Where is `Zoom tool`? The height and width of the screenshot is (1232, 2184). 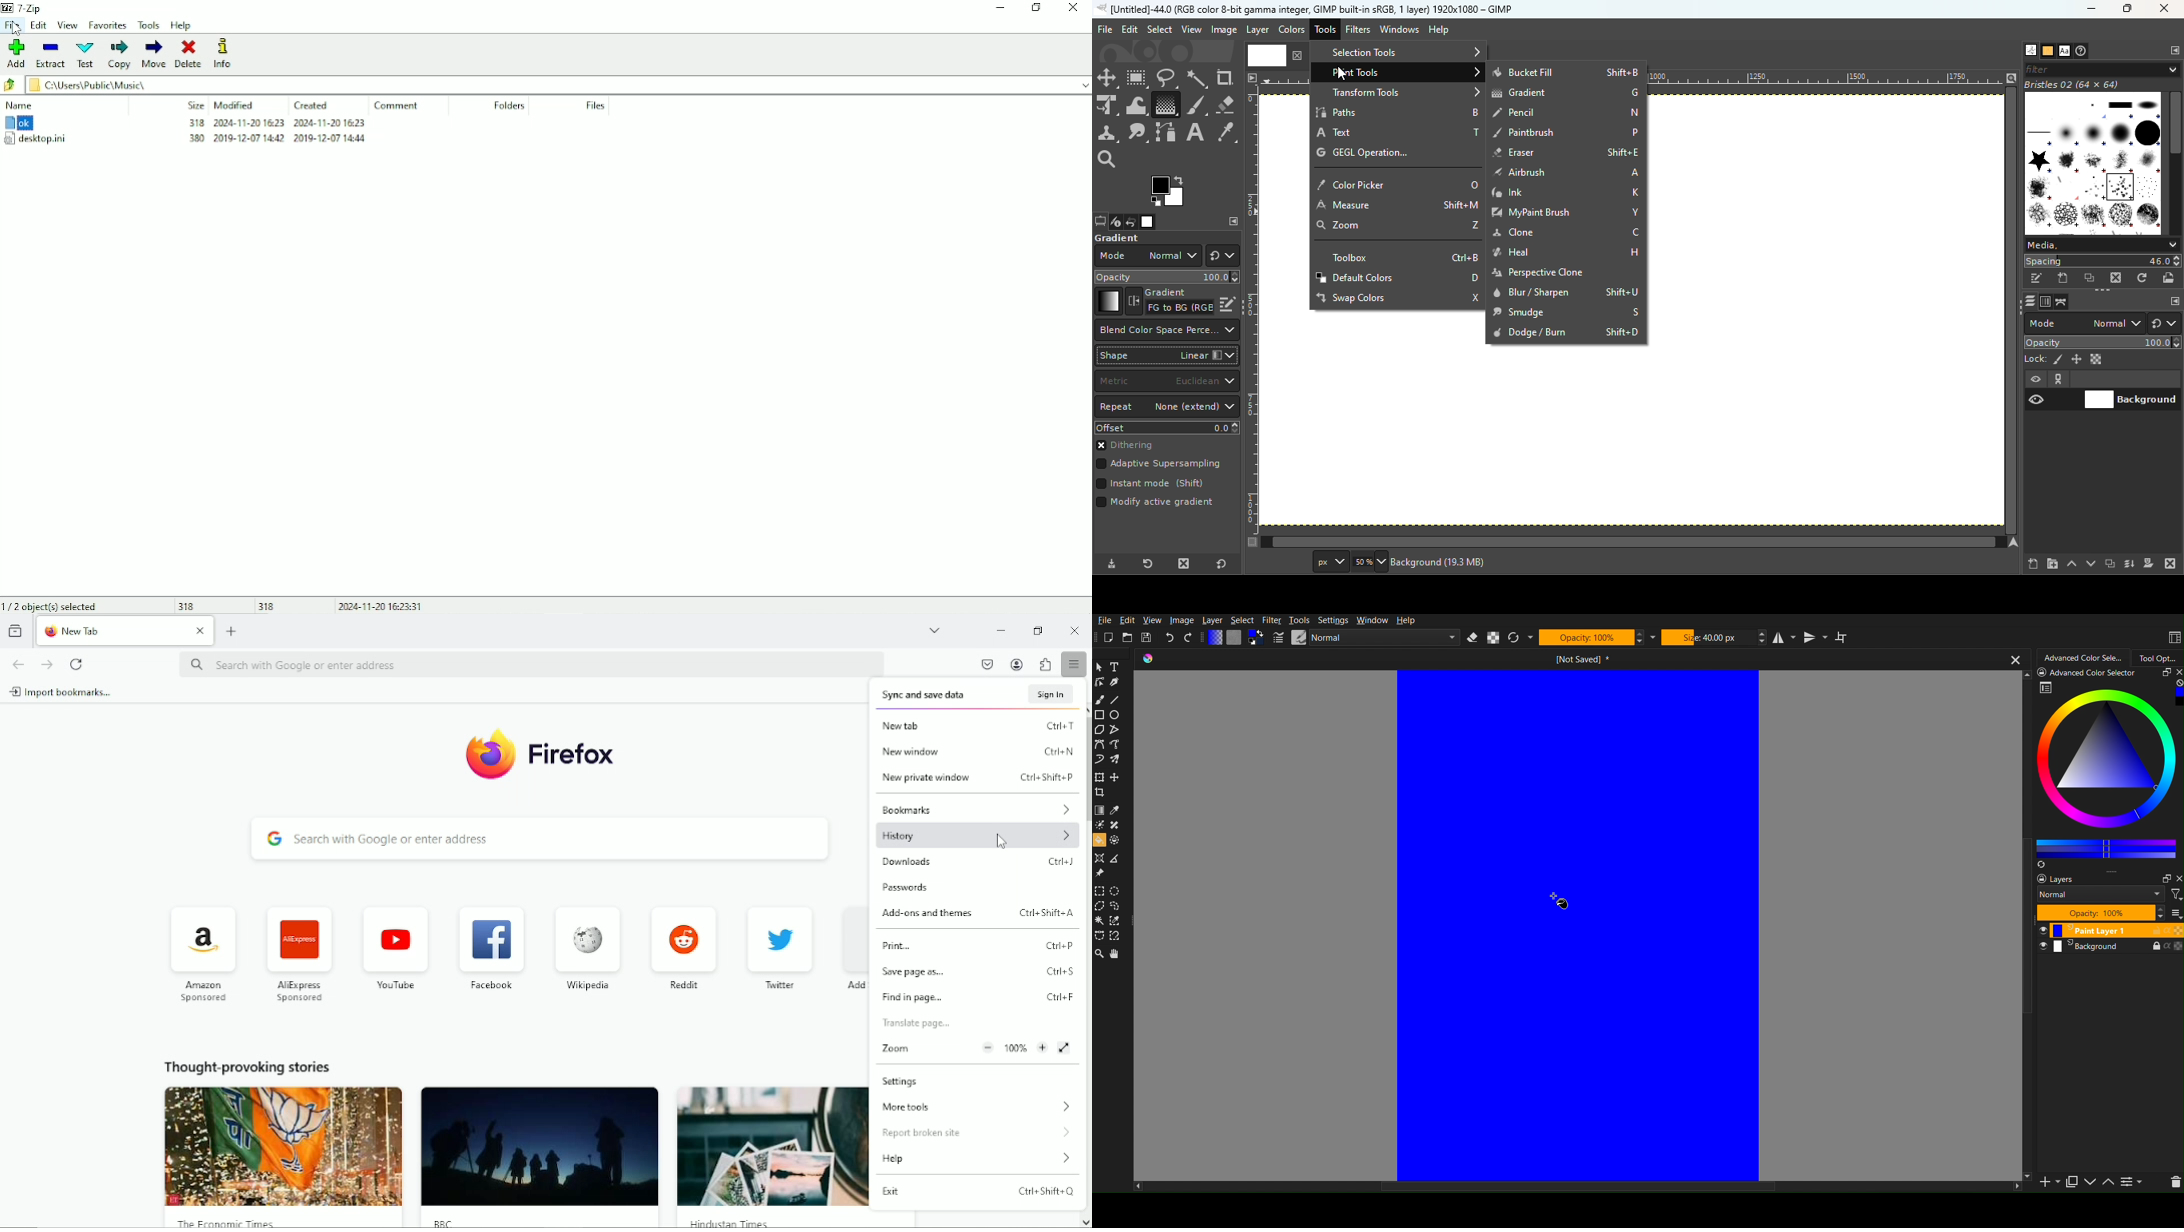 Zoom tool is located at coordinates (1108, 157).